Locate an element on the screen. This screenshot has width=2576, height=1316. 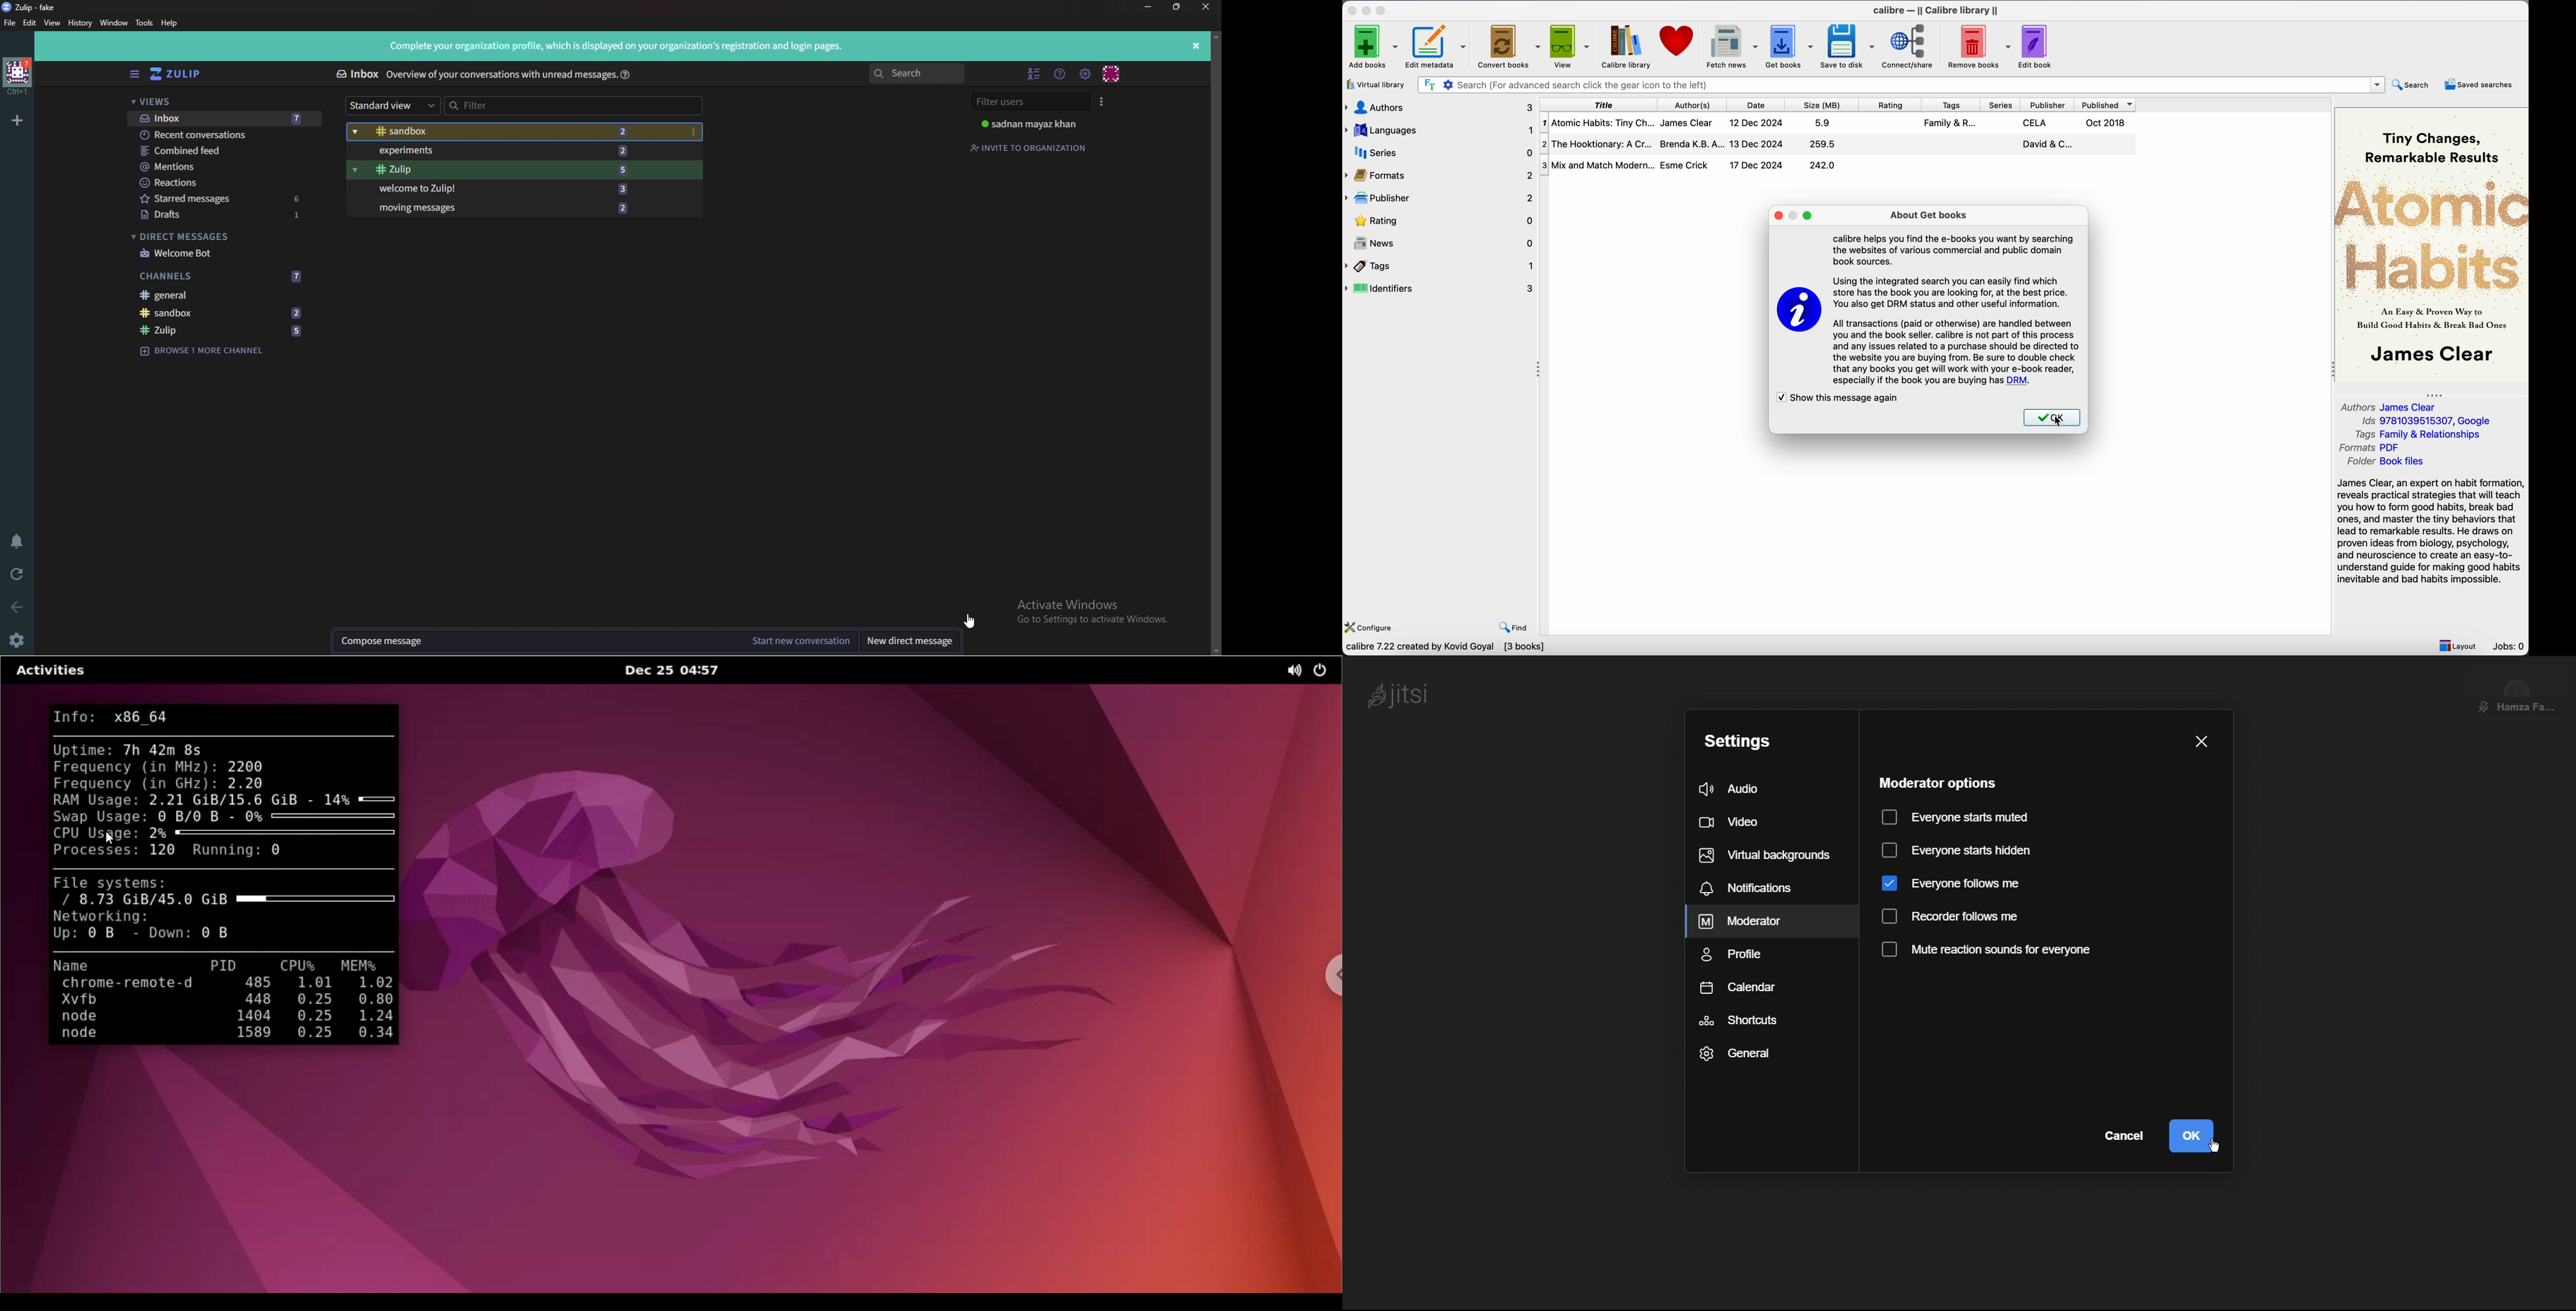
Moving messages is located at coordinates (505, 207).